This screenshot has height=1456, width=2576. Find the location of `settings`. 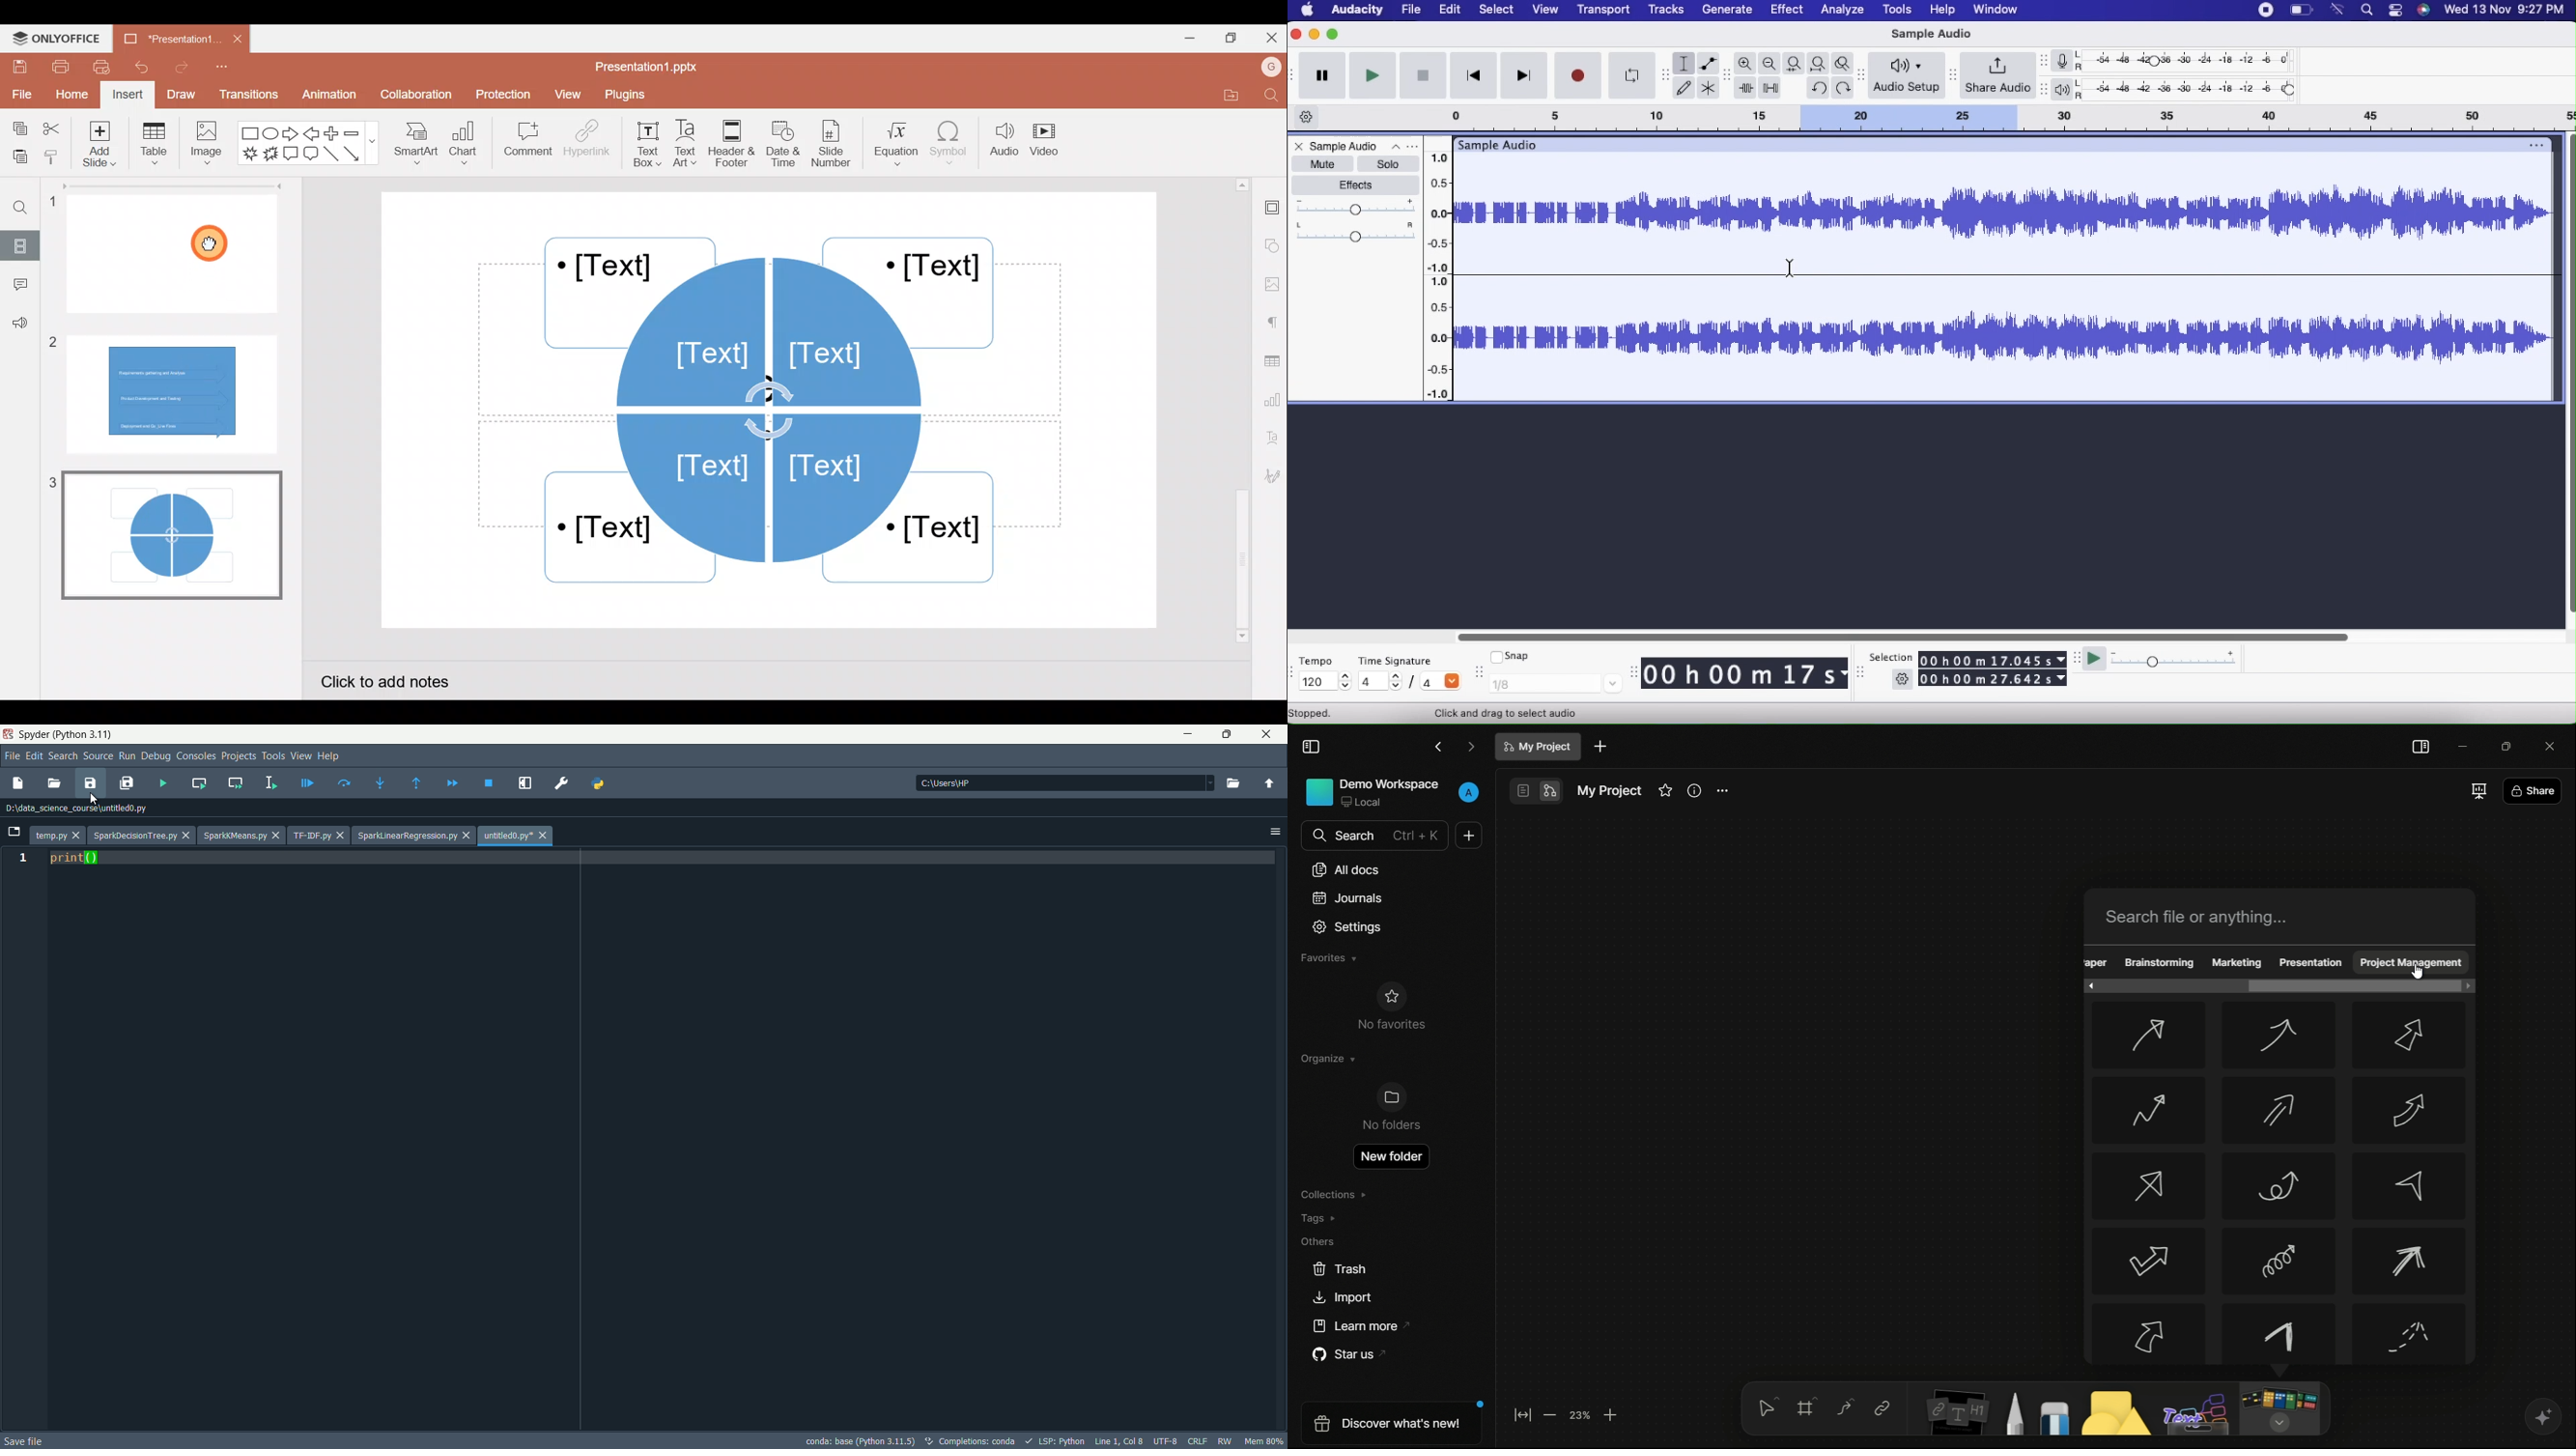

settings is located at coordinates (1348, 927).